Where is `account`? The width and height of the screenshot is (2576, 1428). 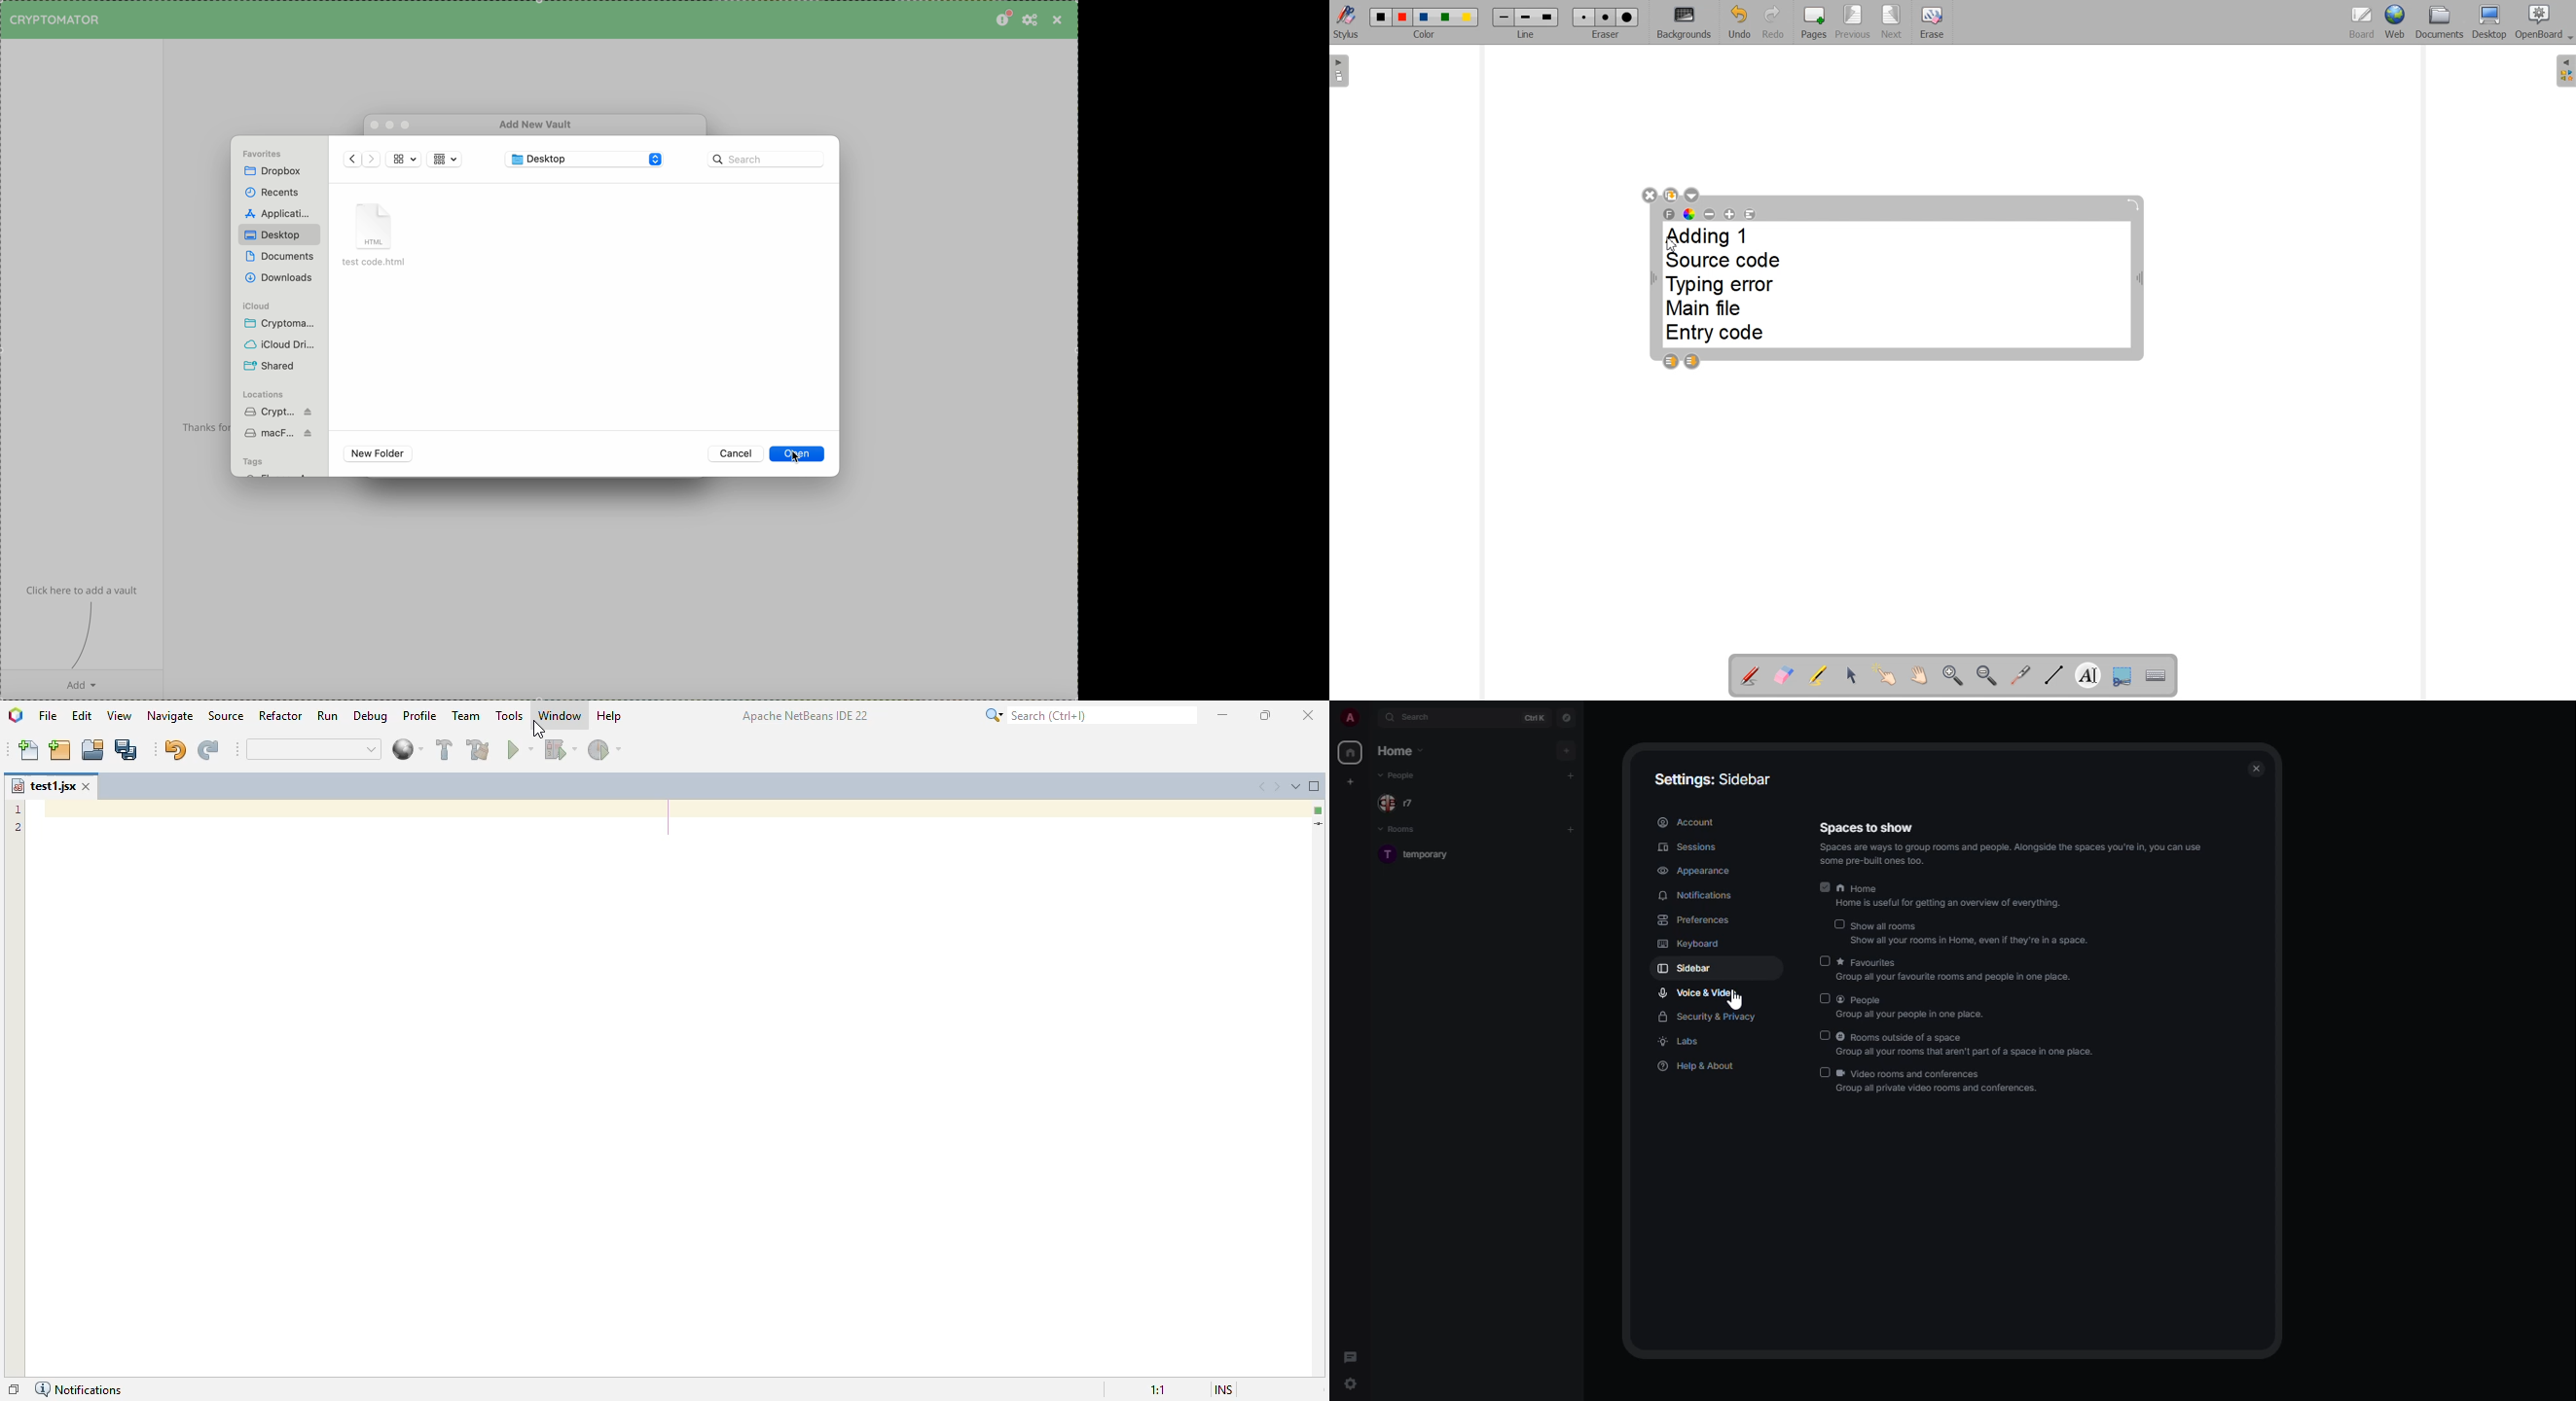
account is located at coordinates (1687, 824).